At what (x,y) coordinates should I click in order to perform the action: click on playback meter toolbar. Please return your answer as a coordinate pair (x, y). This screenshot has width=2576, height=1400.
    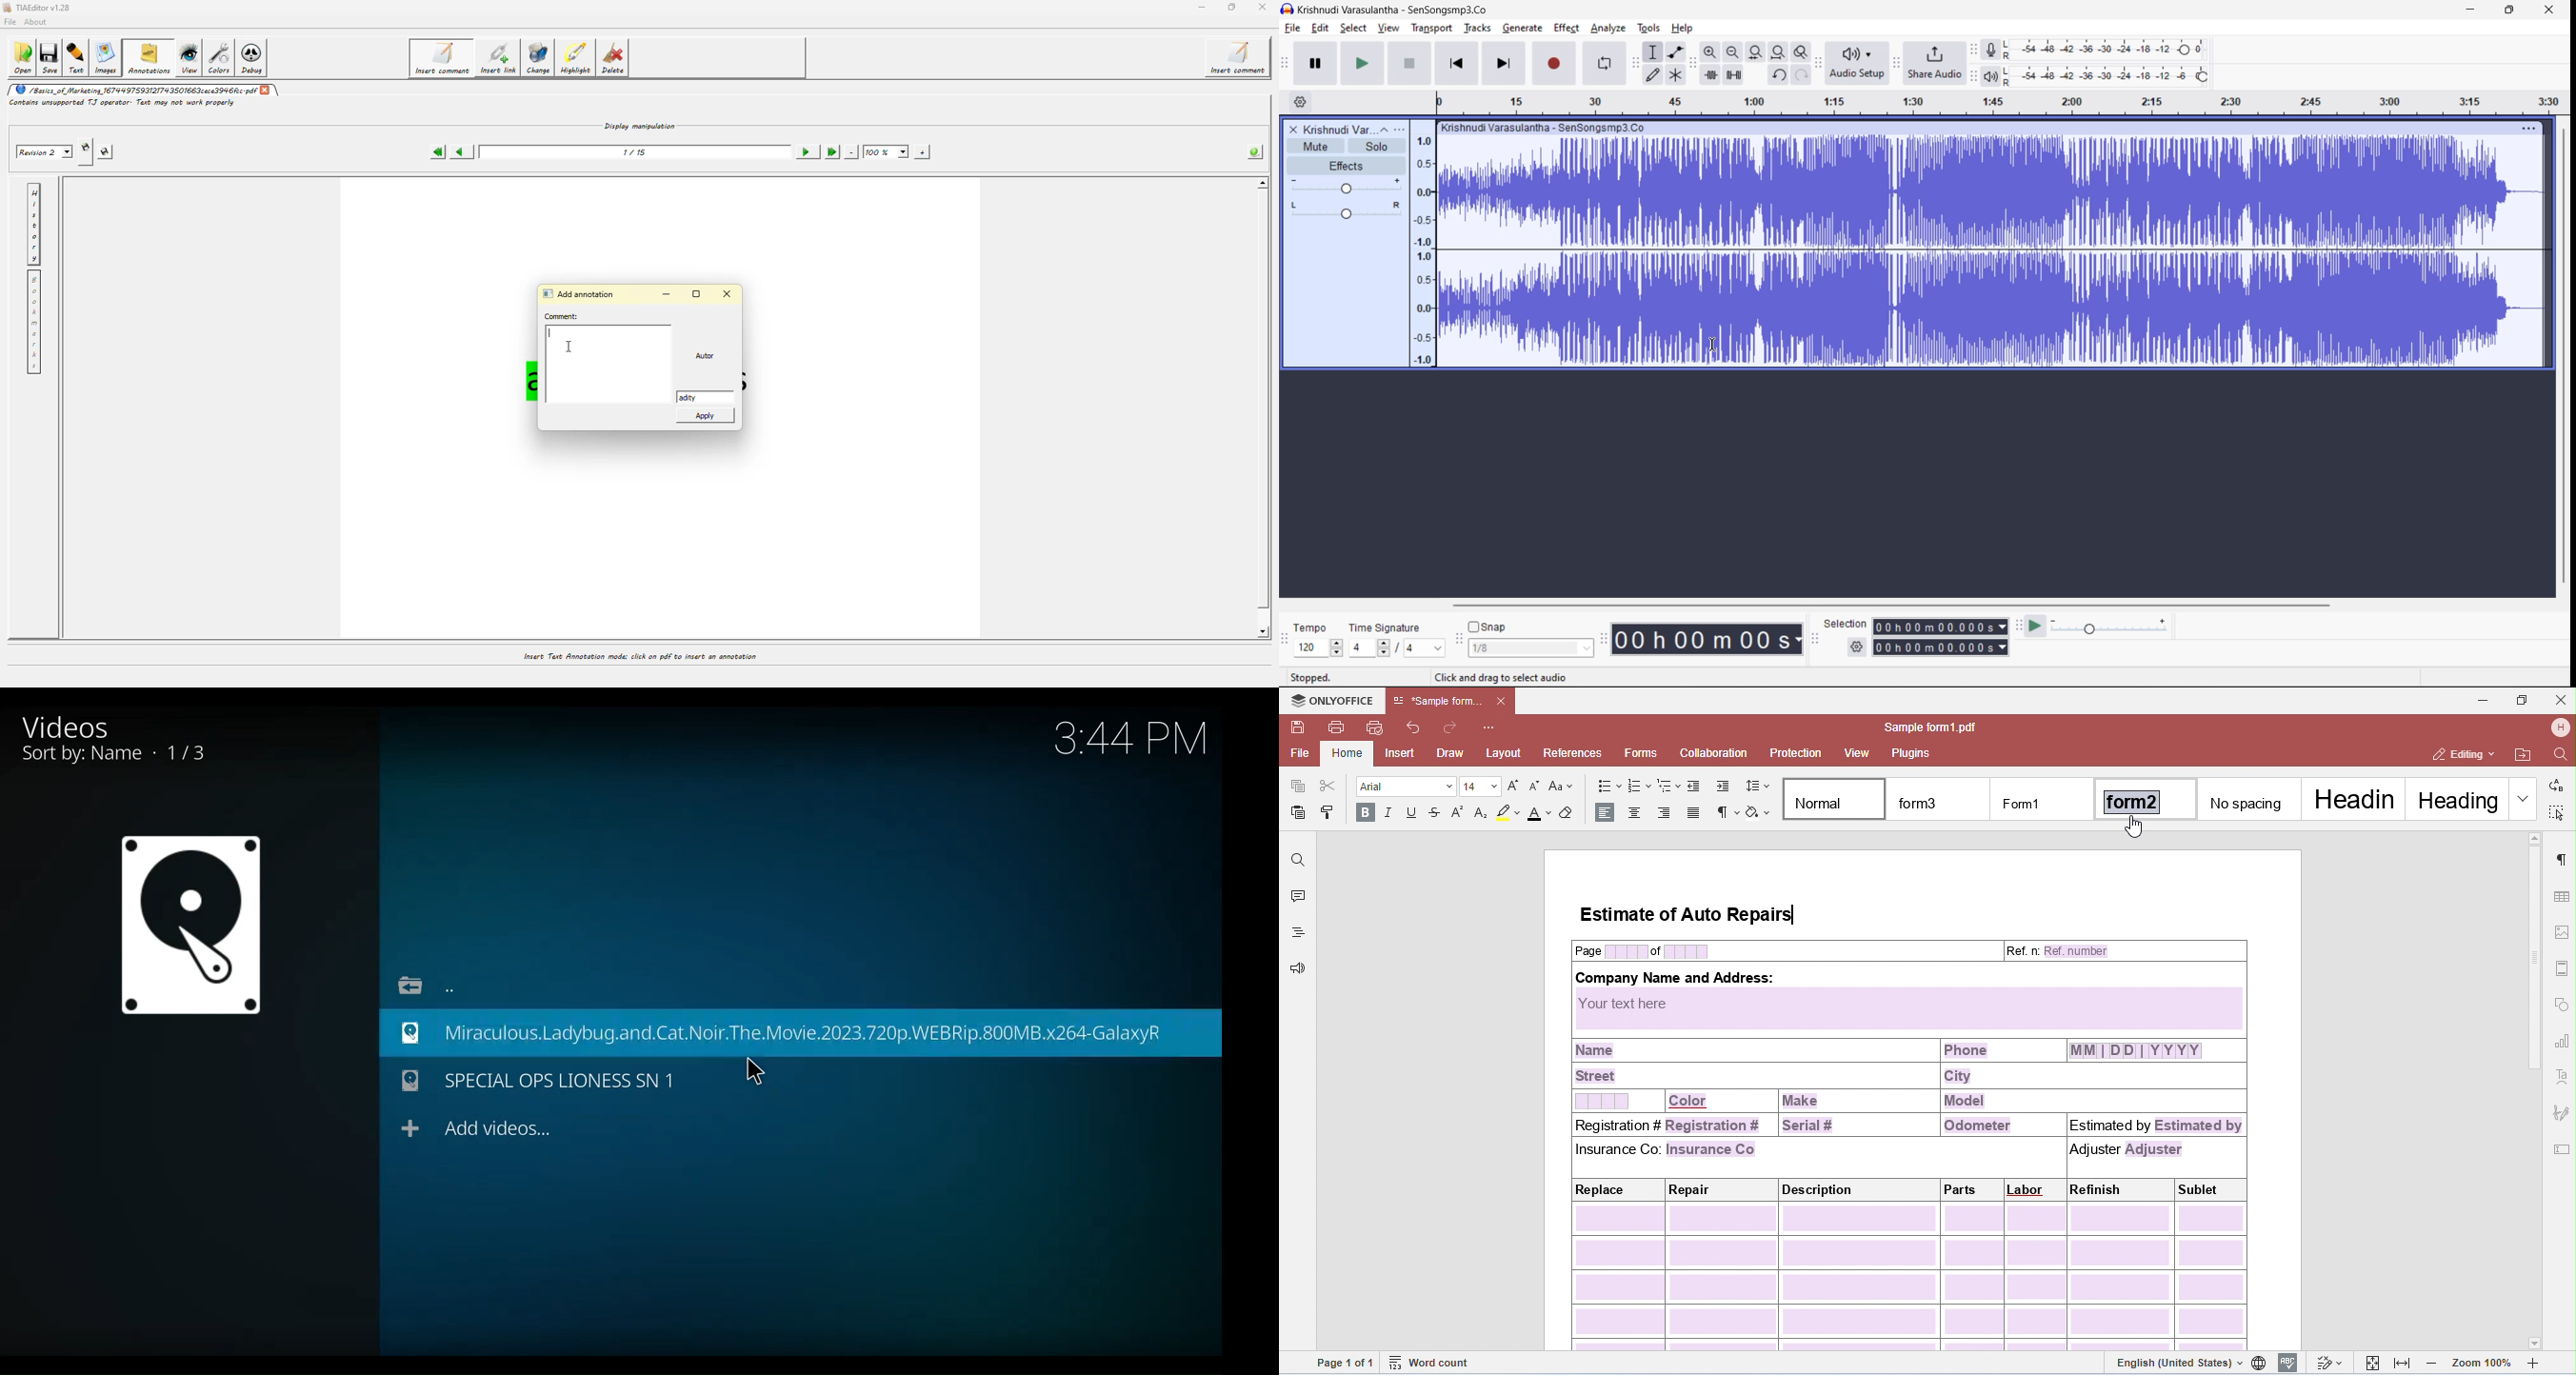
    Looking at the image, I should click on (1973, 76).